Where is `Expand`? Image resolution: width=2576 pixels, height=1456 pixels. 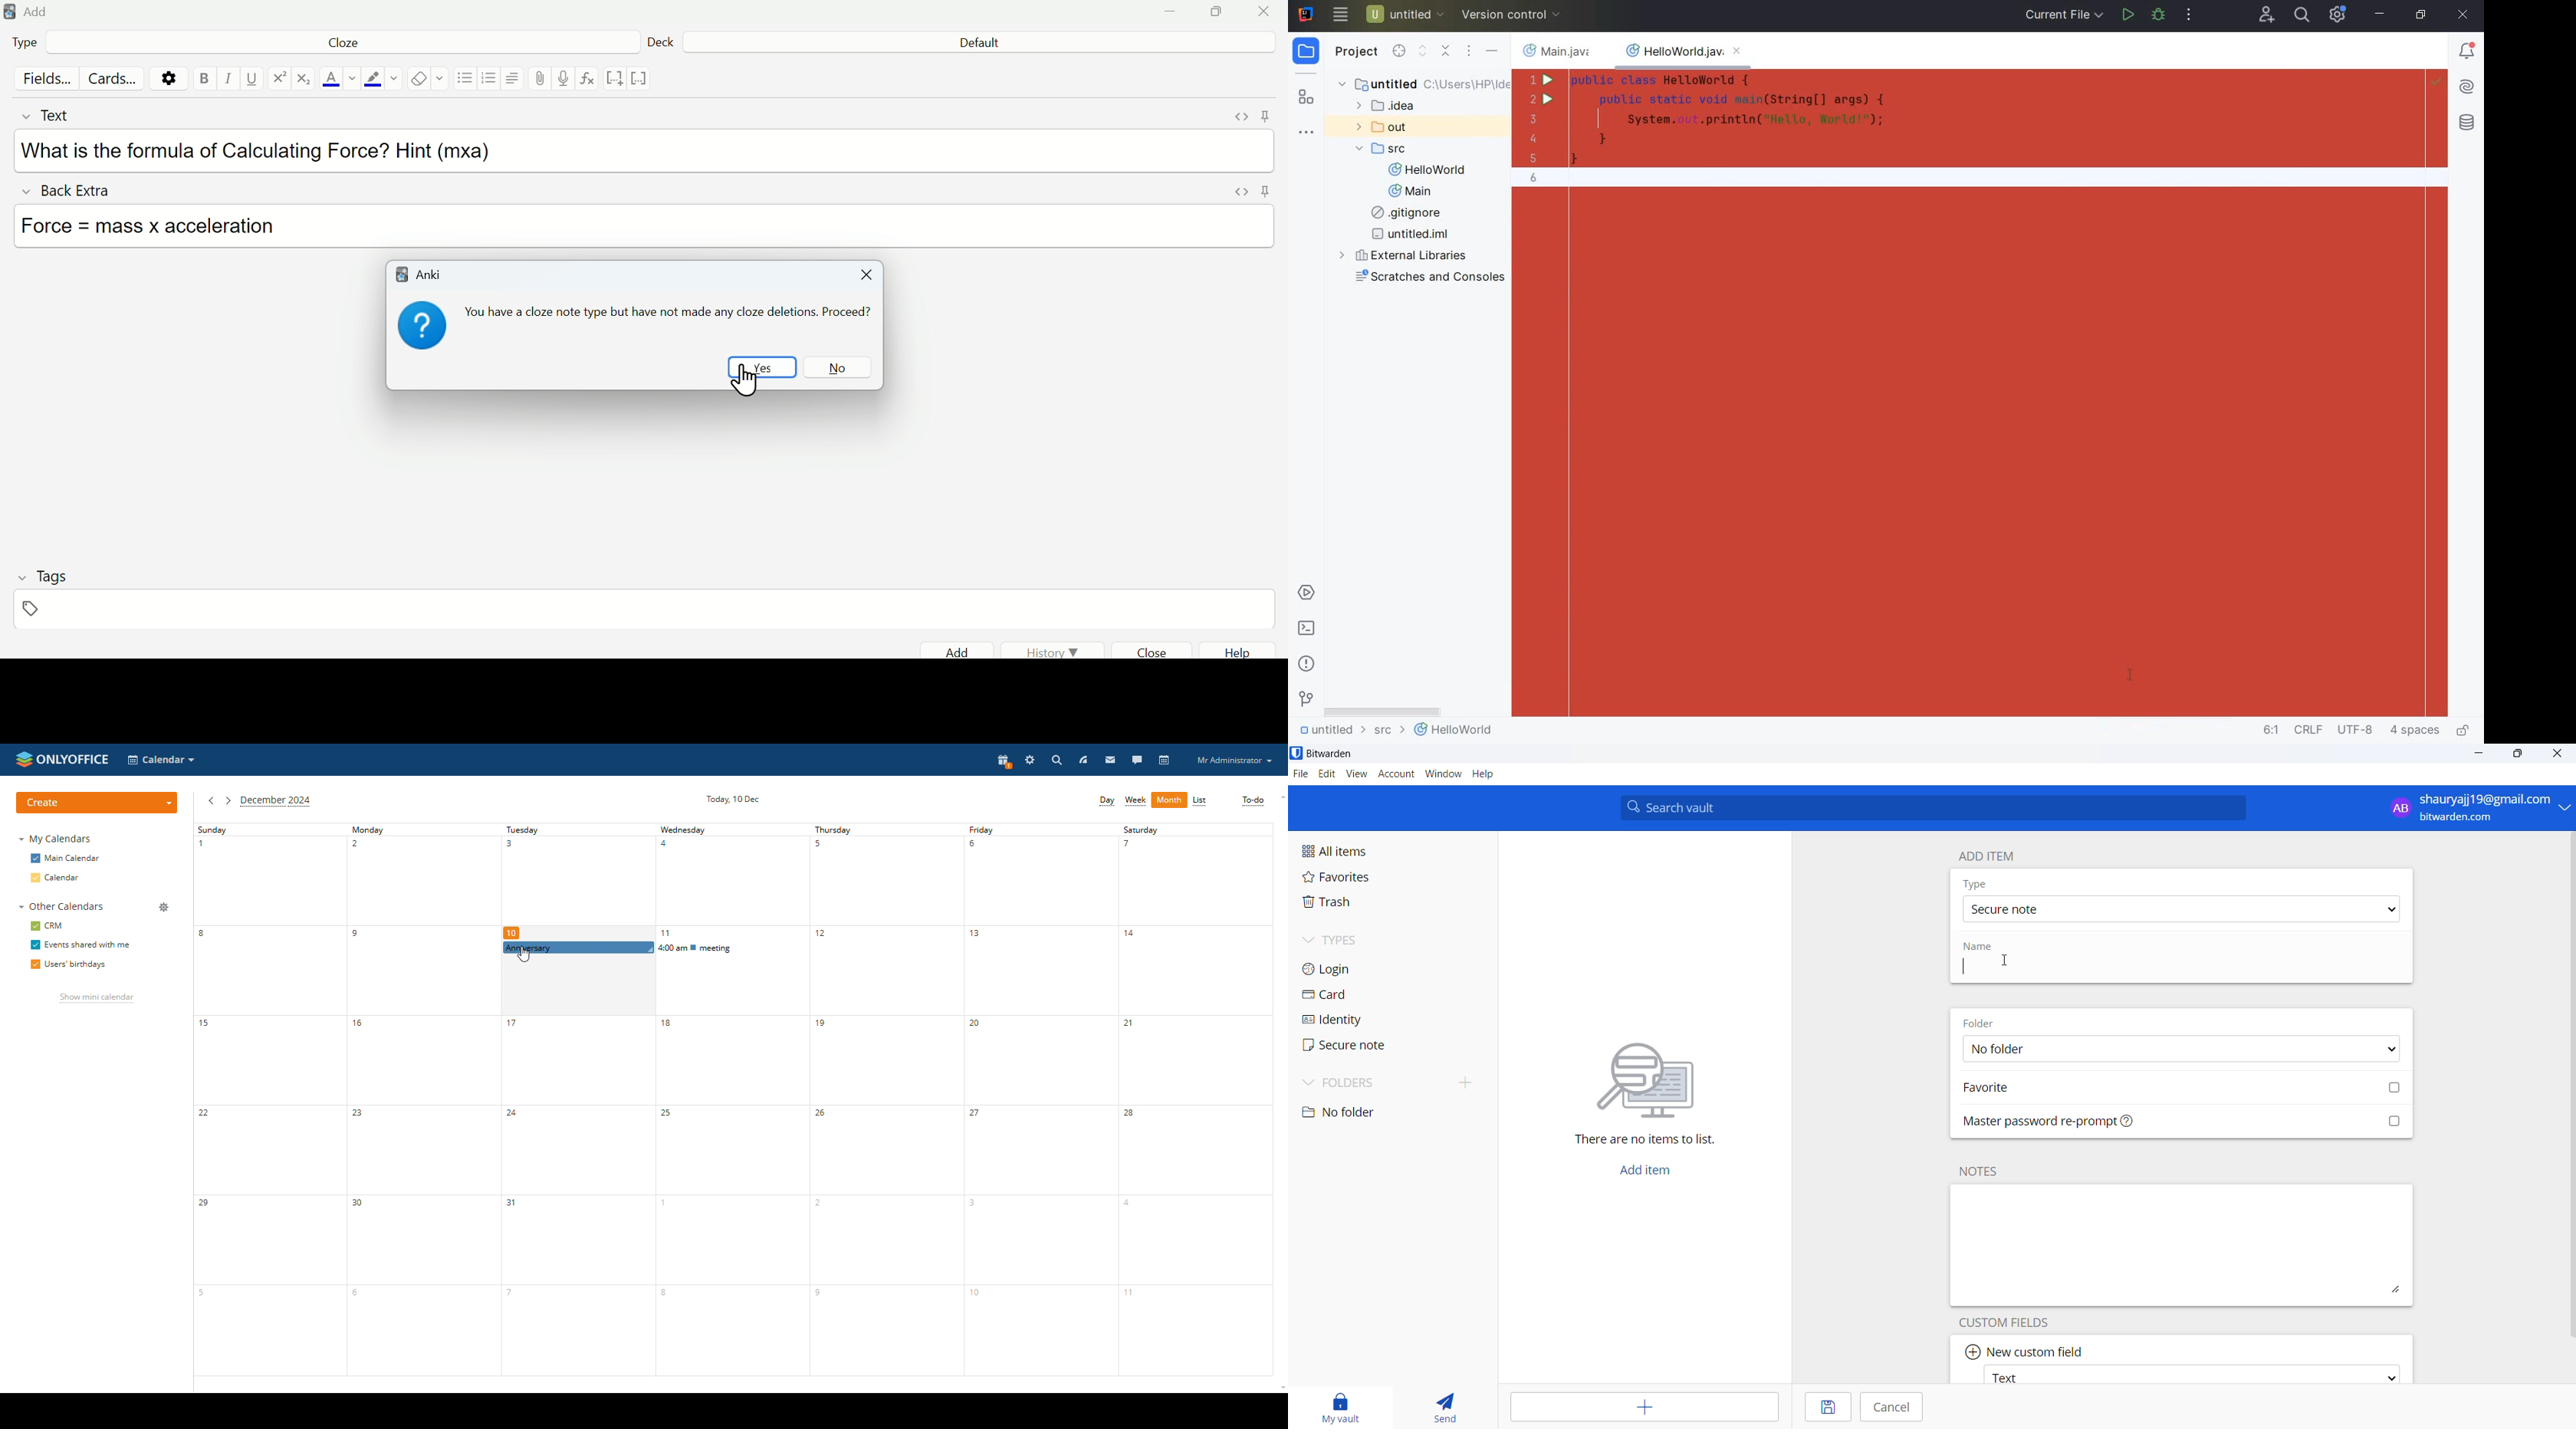 Expand is located at coordinates (1235, 190).